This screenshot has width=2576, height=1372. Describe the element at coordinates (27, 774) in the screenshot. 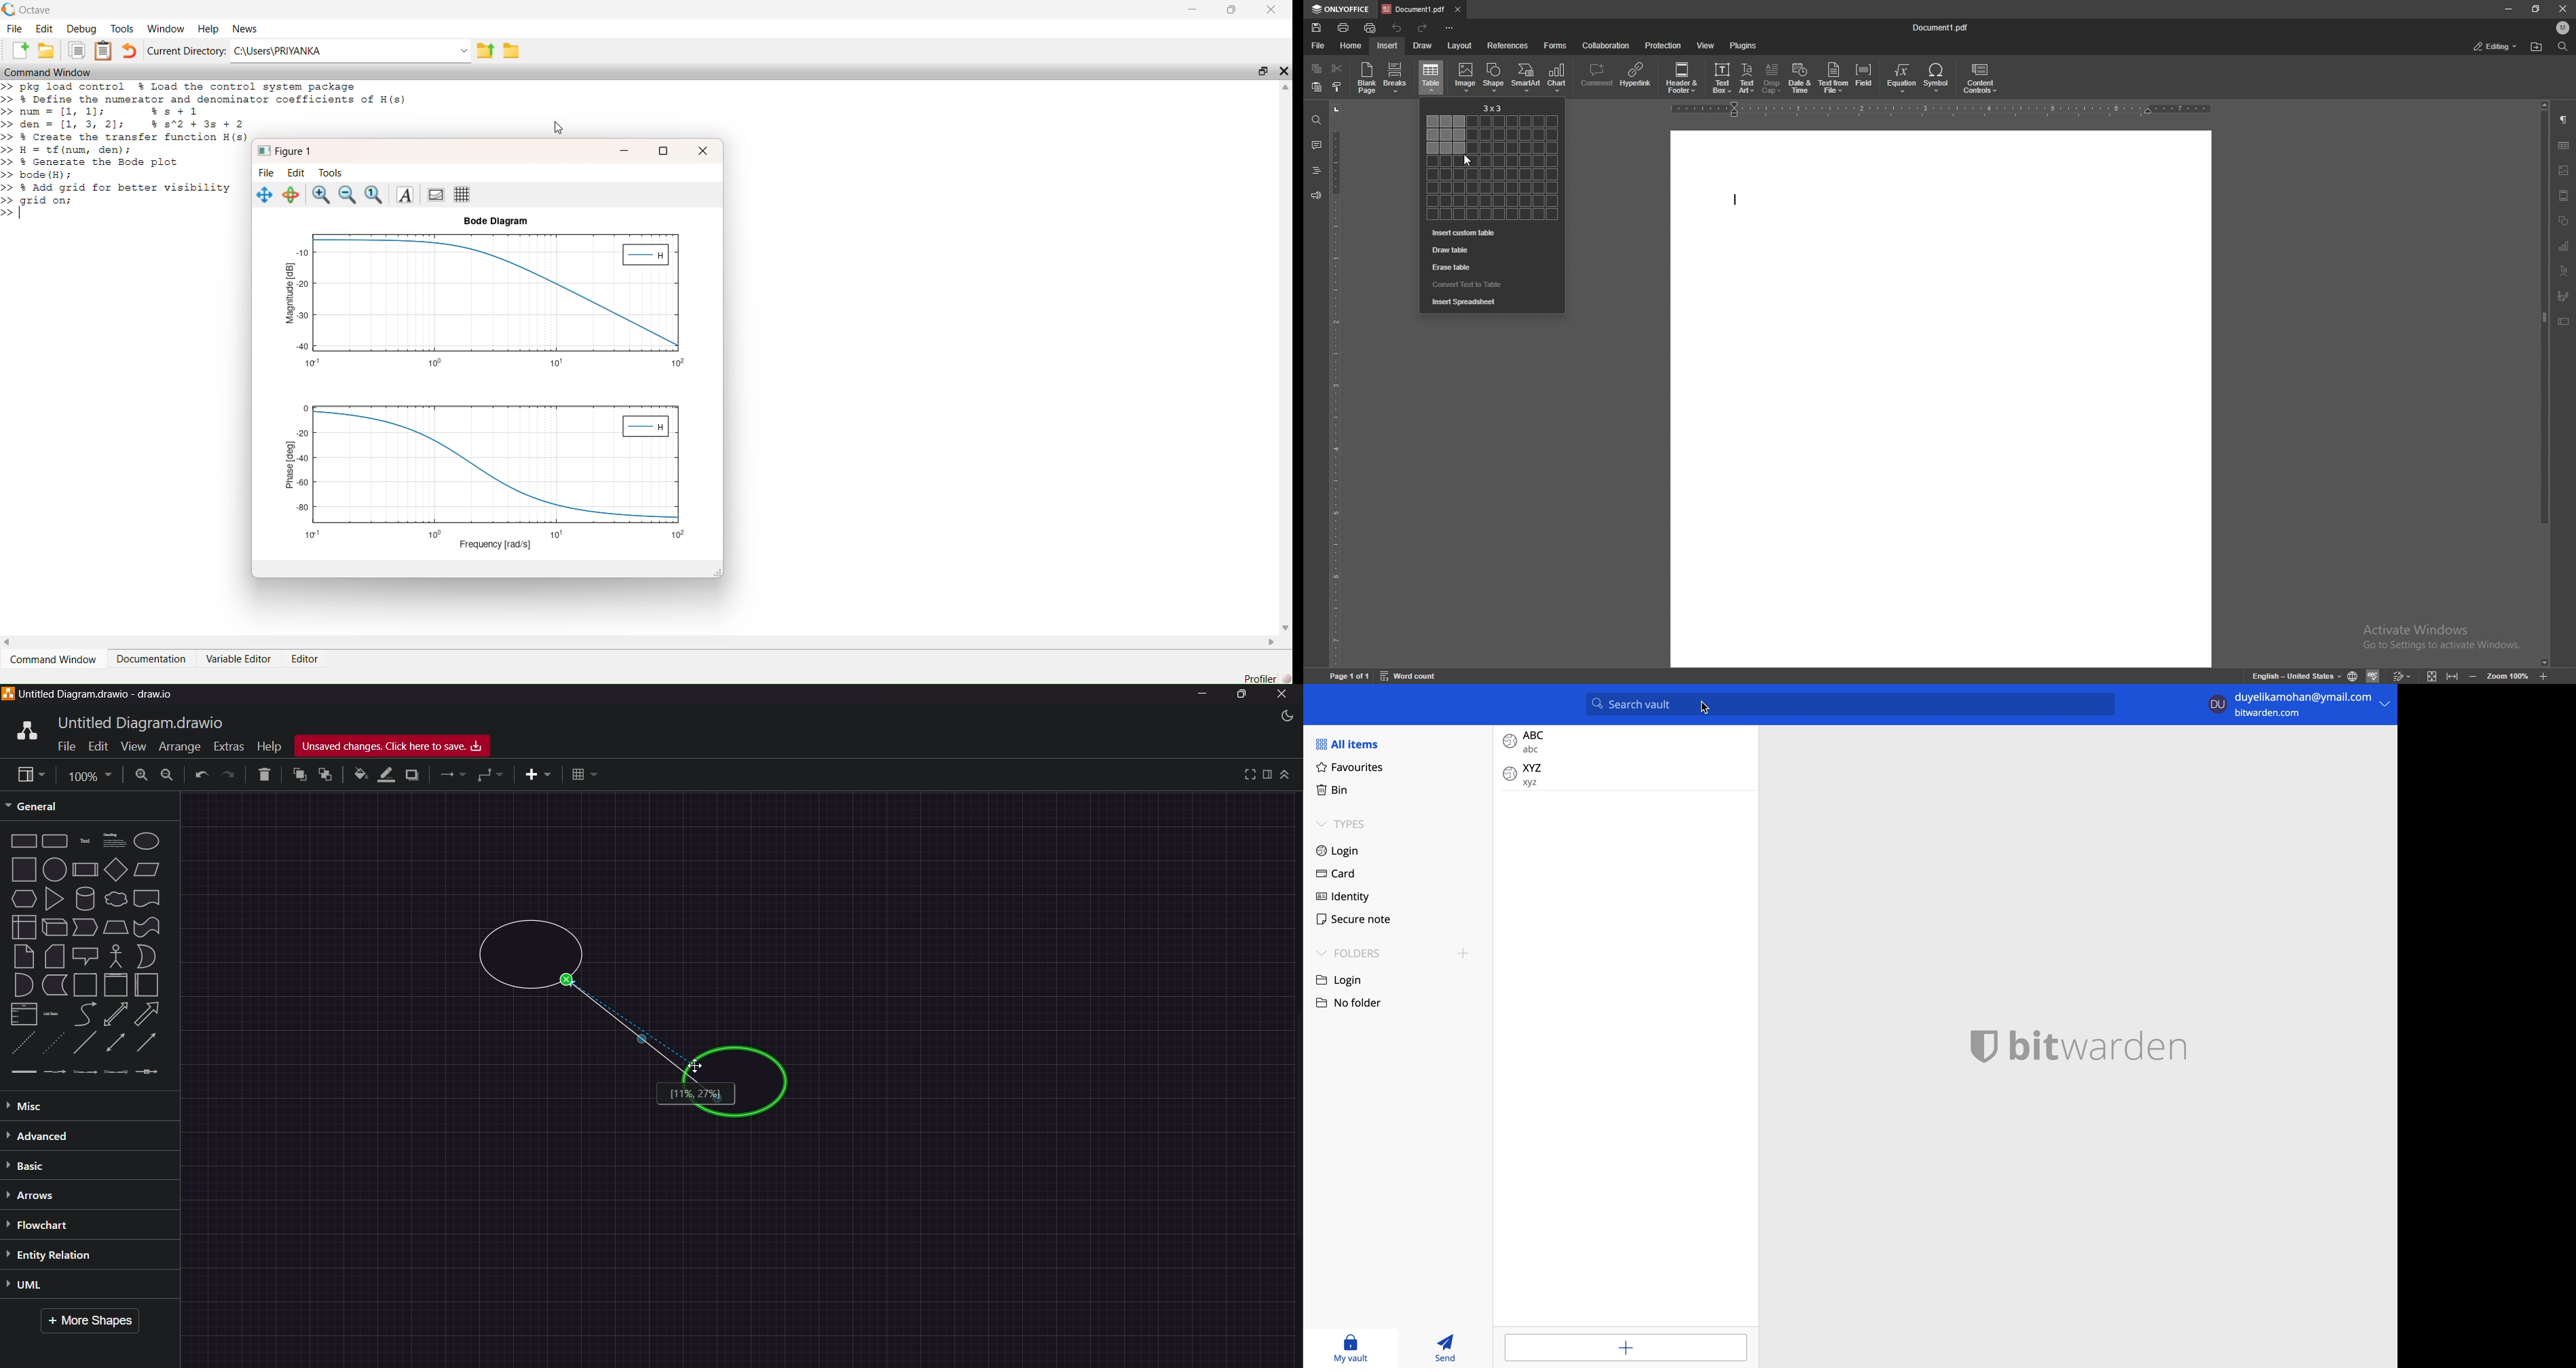

I see `view` at that location.